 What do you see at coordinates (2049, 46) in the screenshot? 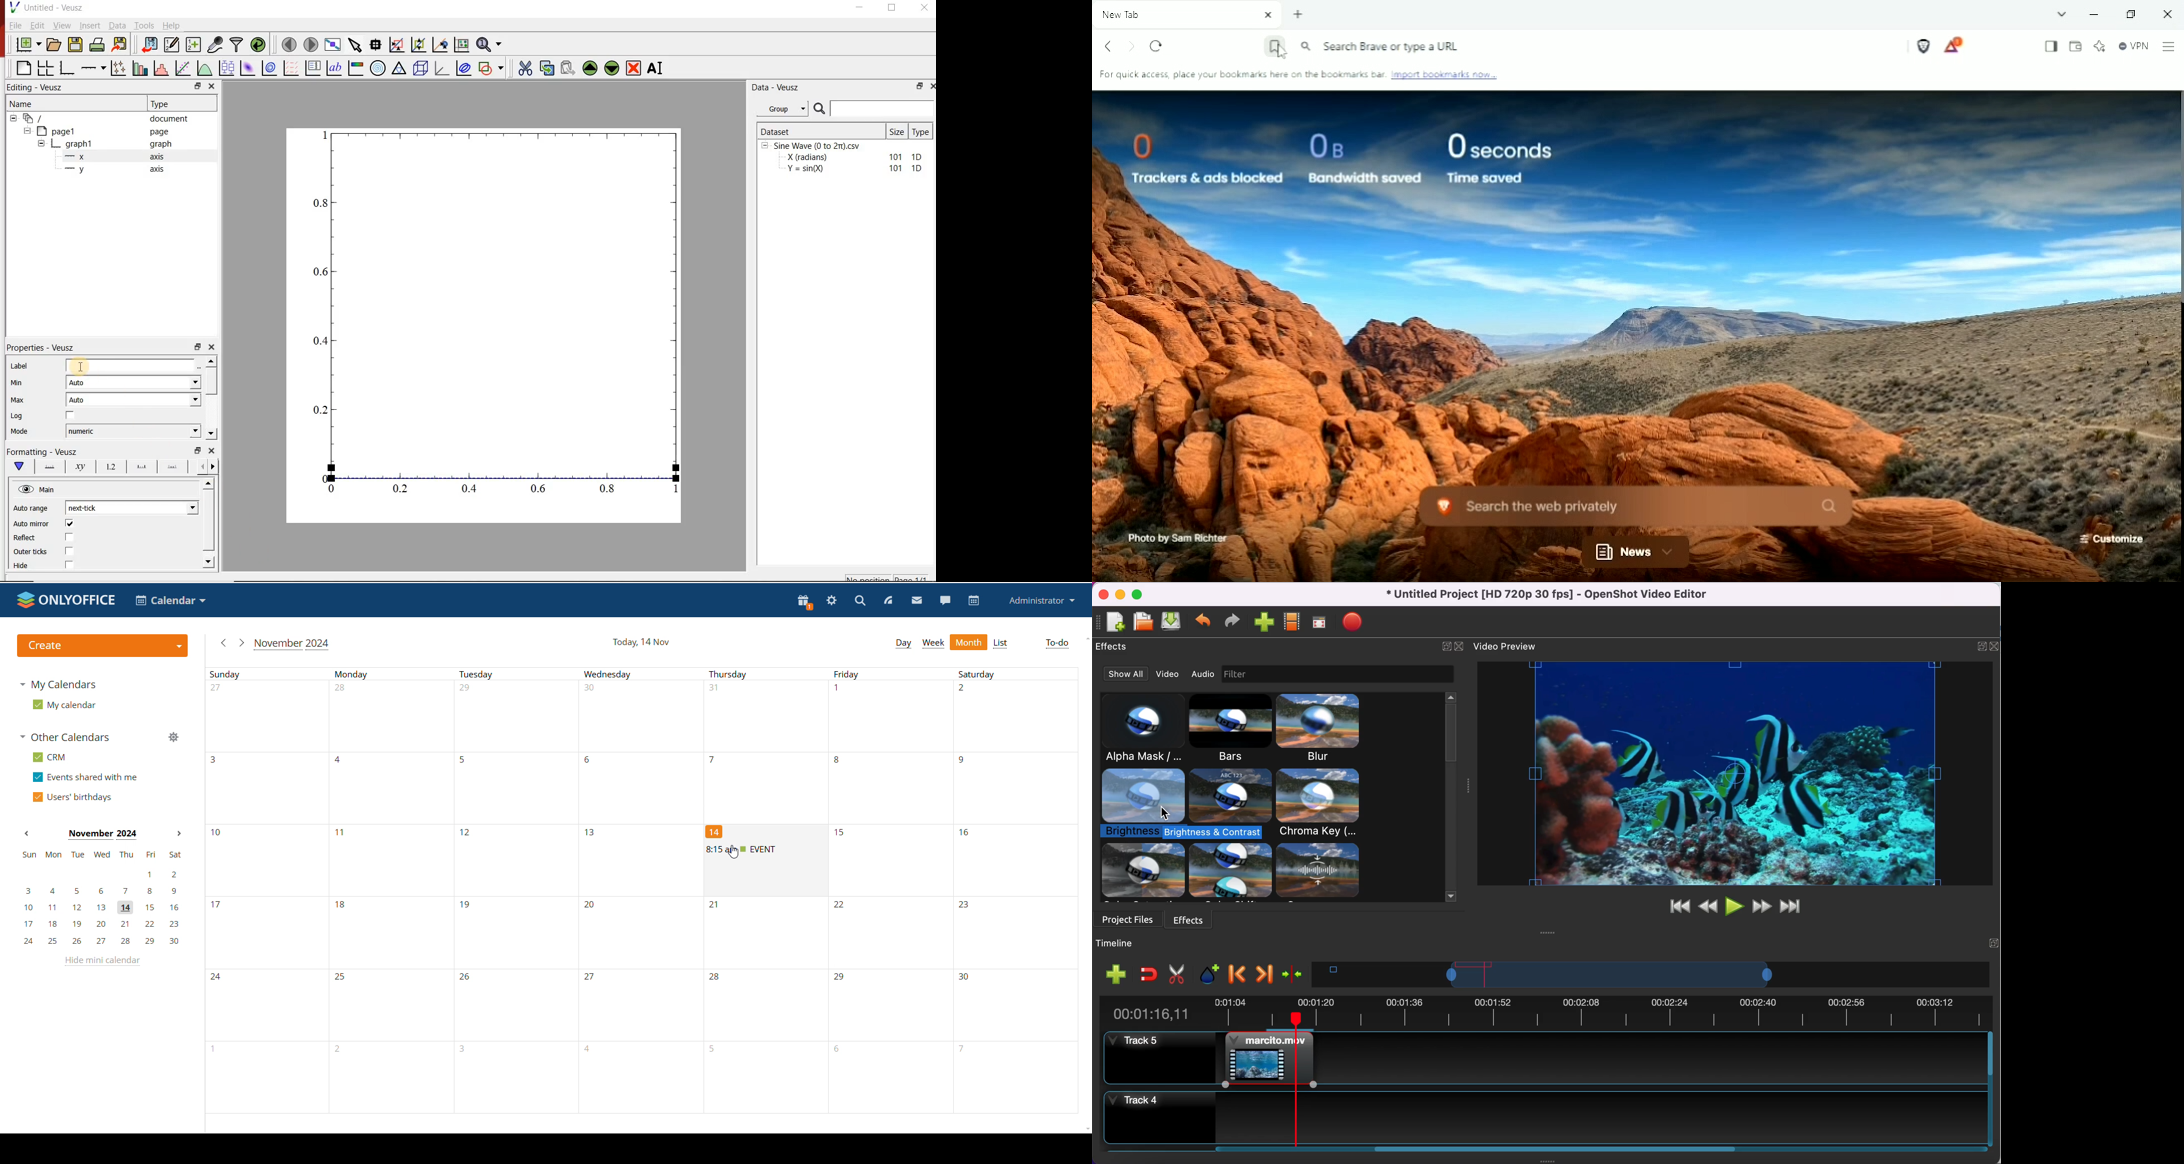
I see `Show Sidebar` at bounding box center [2049, 46].